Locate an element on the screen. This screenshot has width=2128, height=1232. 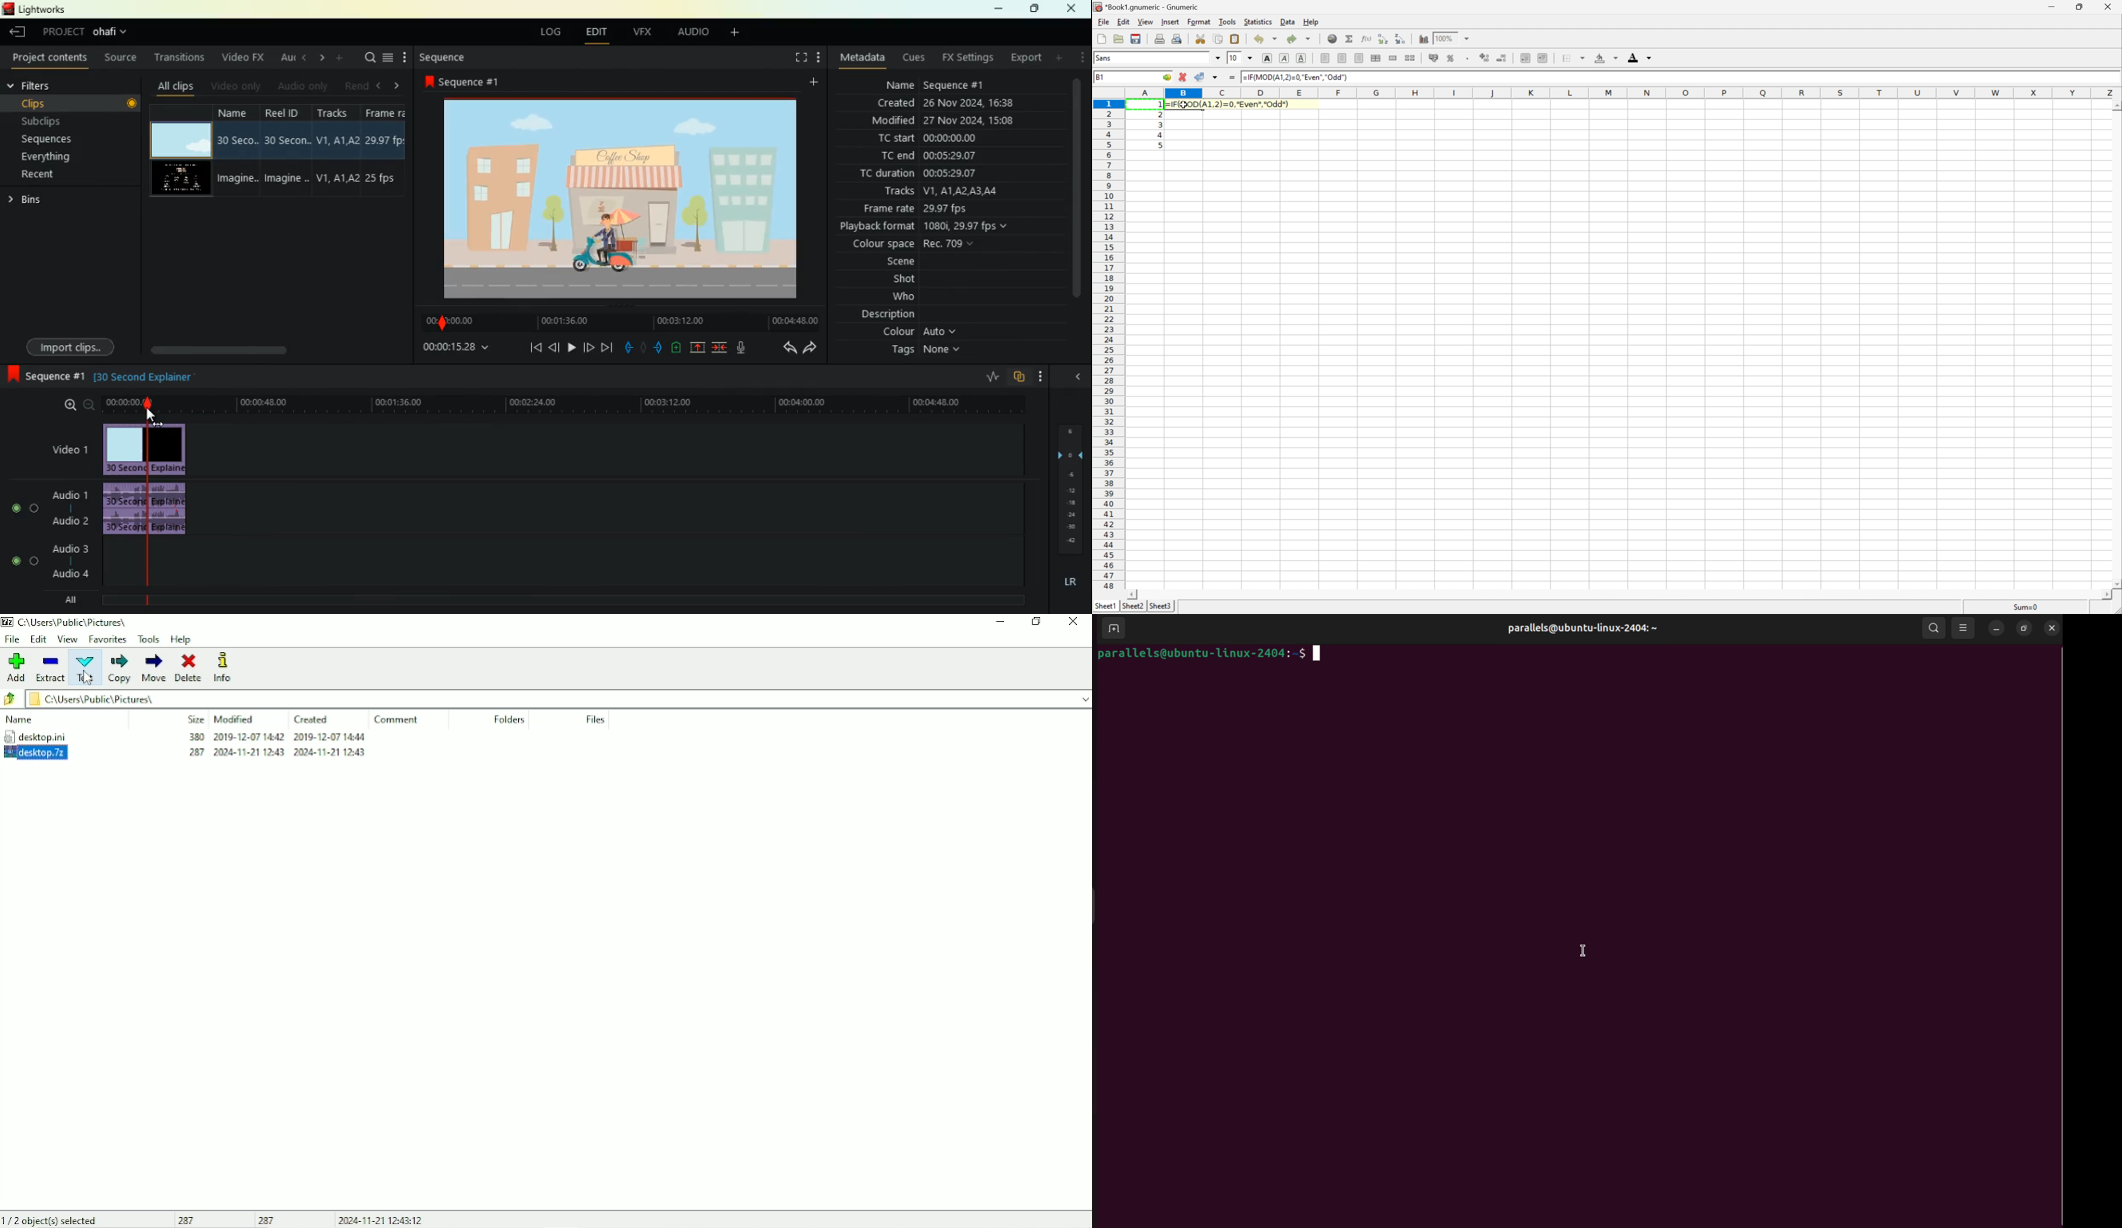
00:05:29.07 is located at coordinates (956, 173).